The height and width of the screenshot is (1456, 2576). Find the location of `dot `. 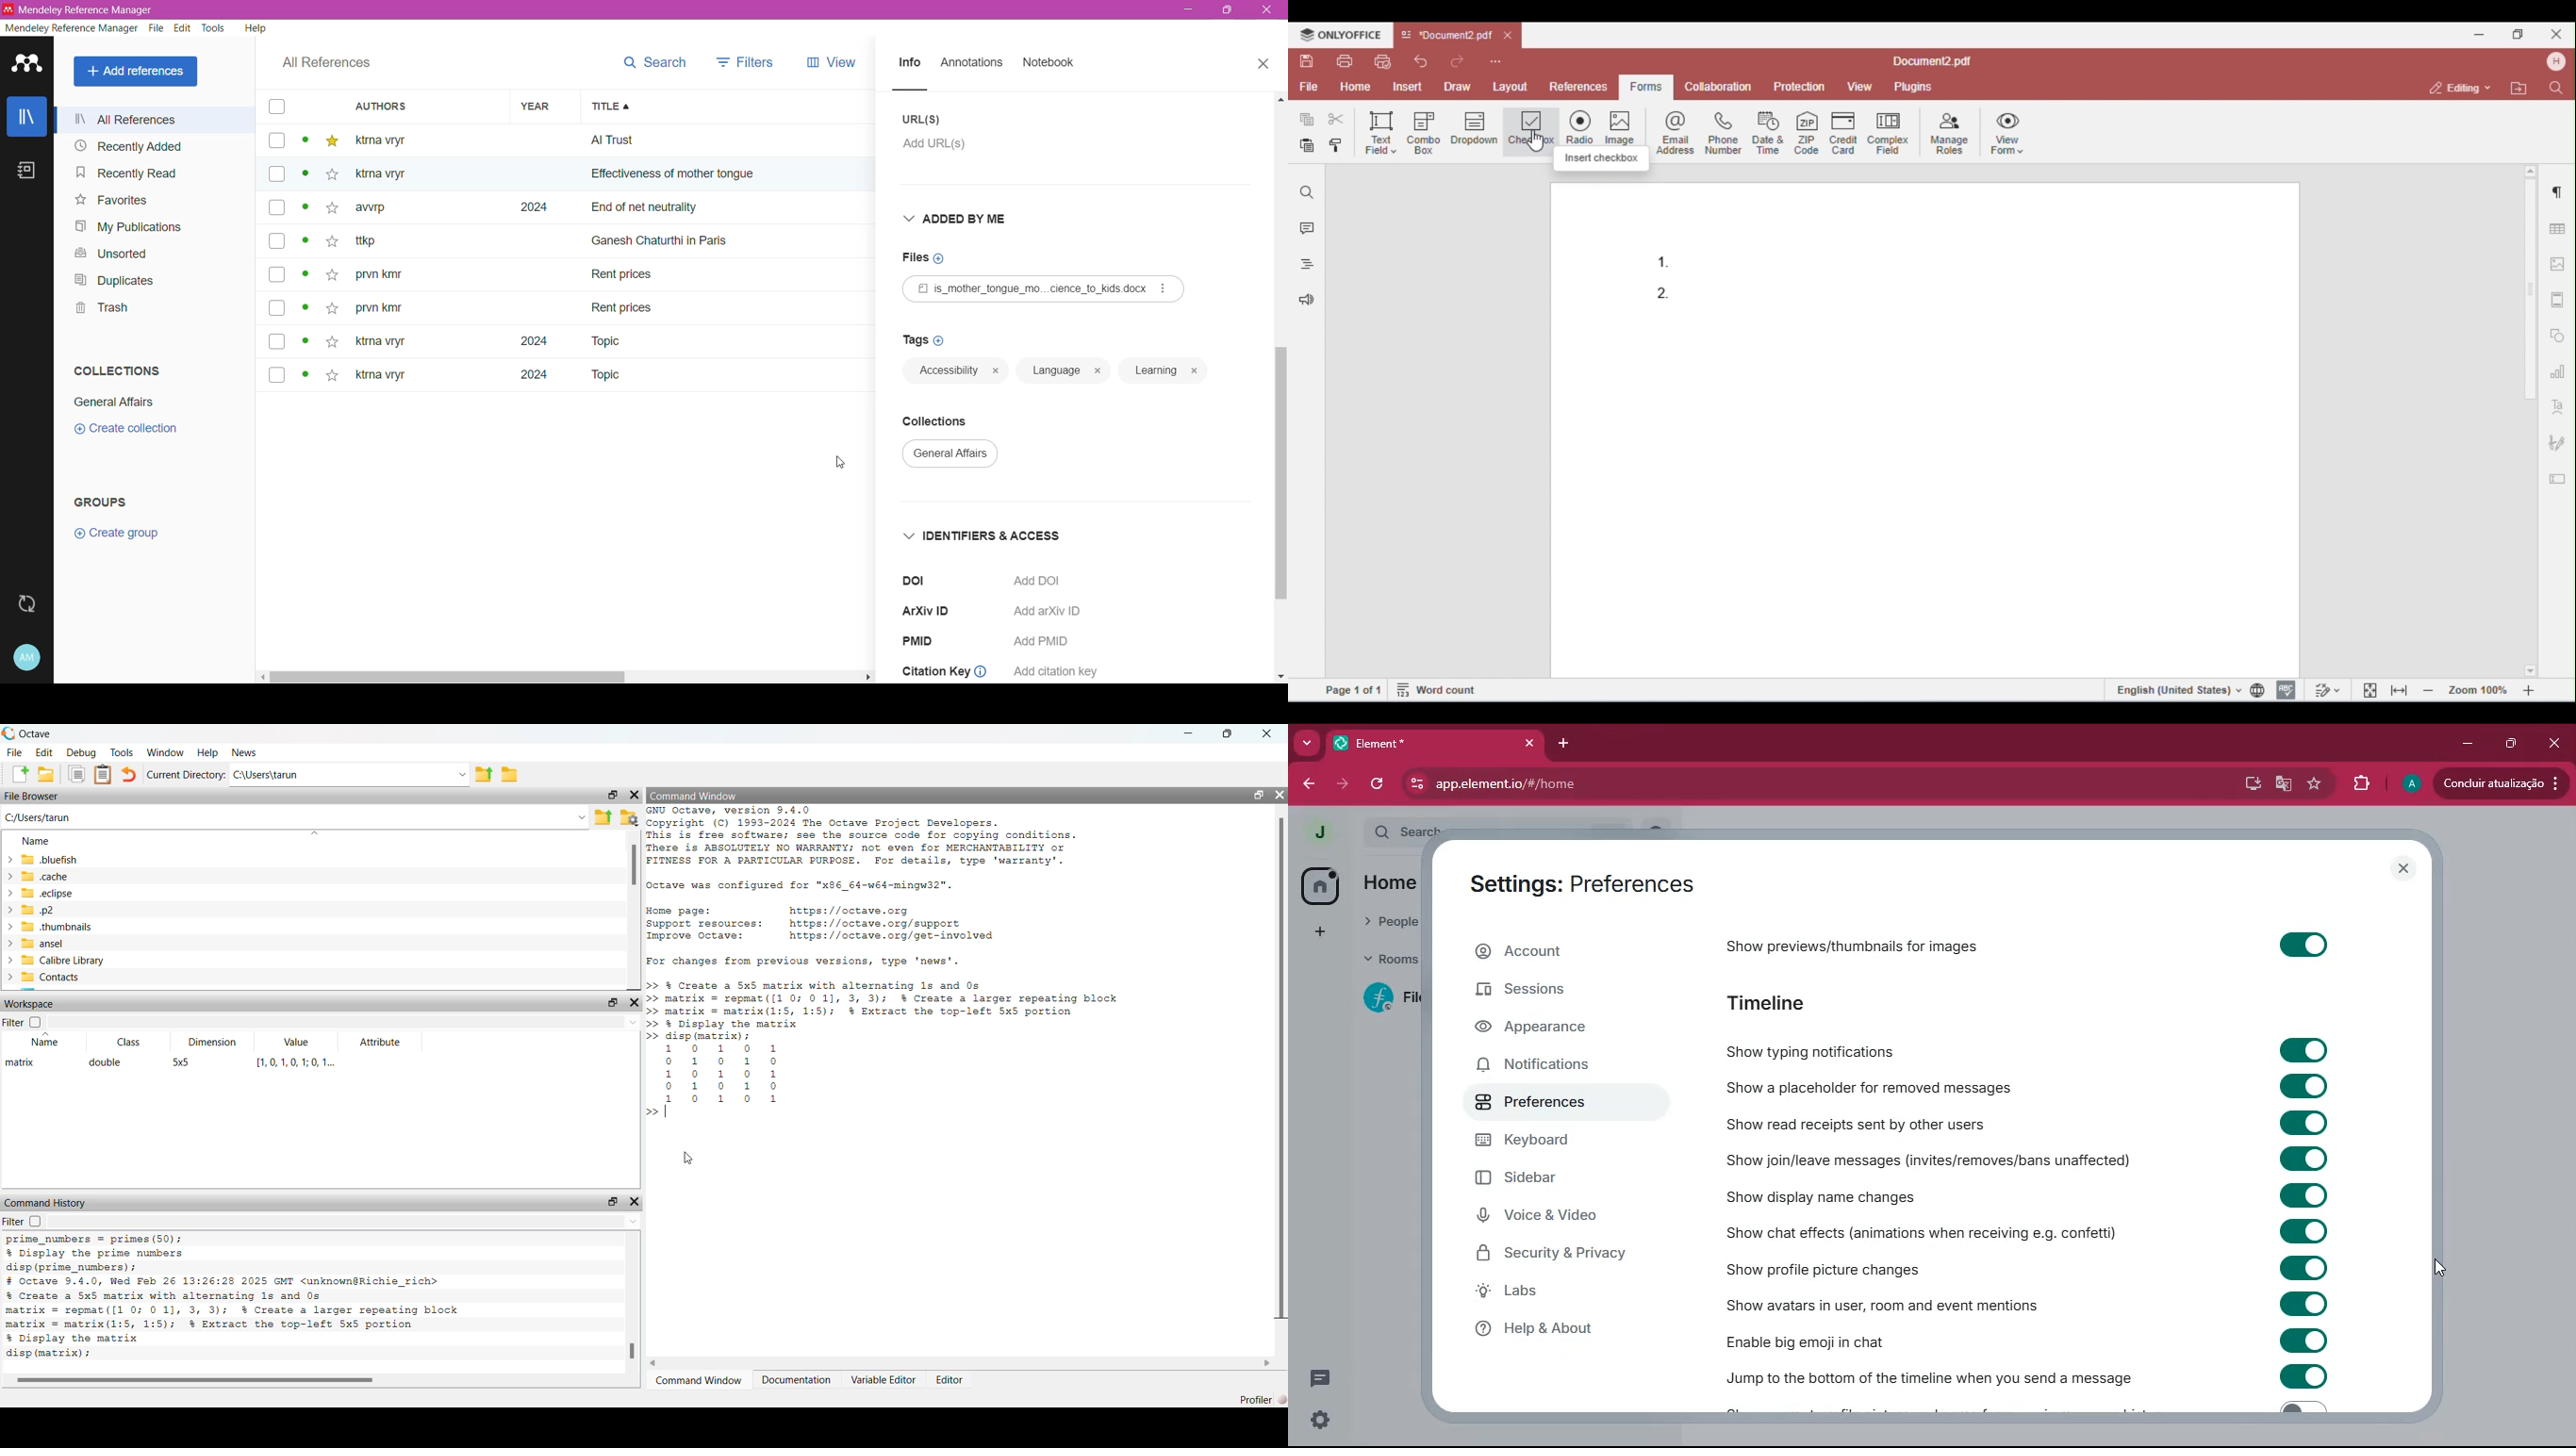

dot  is located at coordinates (301, 178).